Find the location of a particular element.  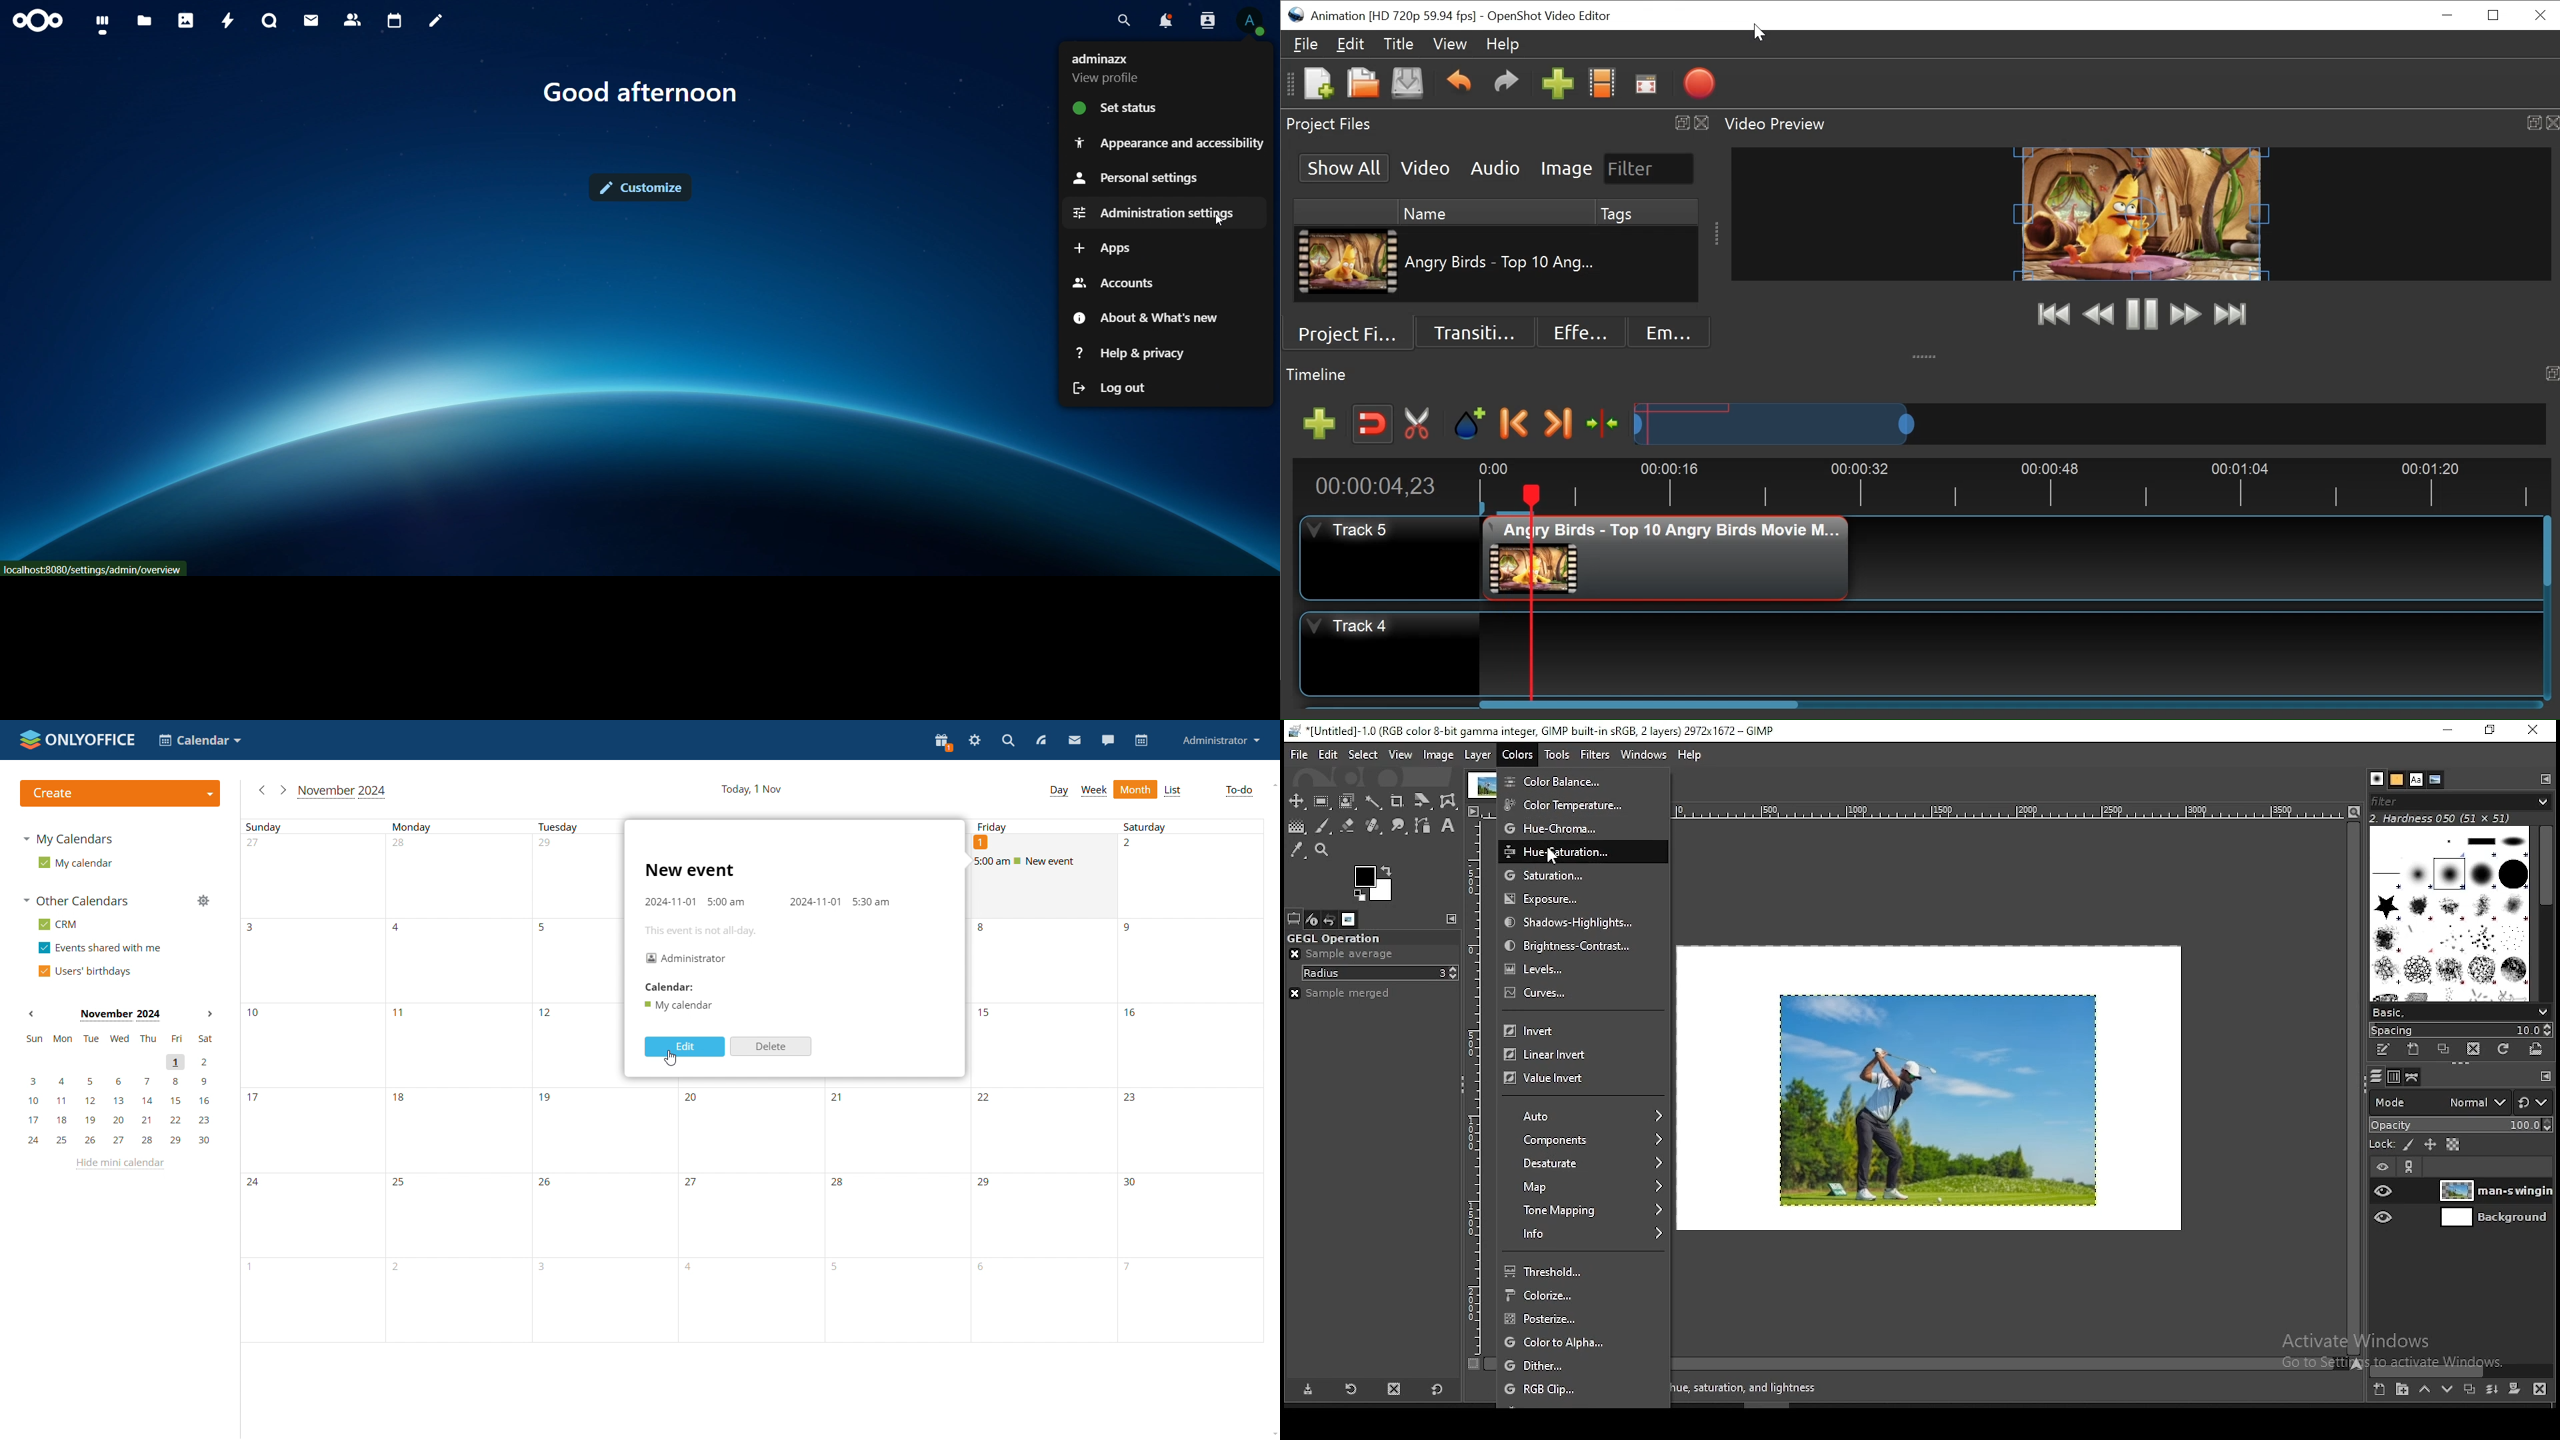

users' birthdays is located at coordinates (87, 972).